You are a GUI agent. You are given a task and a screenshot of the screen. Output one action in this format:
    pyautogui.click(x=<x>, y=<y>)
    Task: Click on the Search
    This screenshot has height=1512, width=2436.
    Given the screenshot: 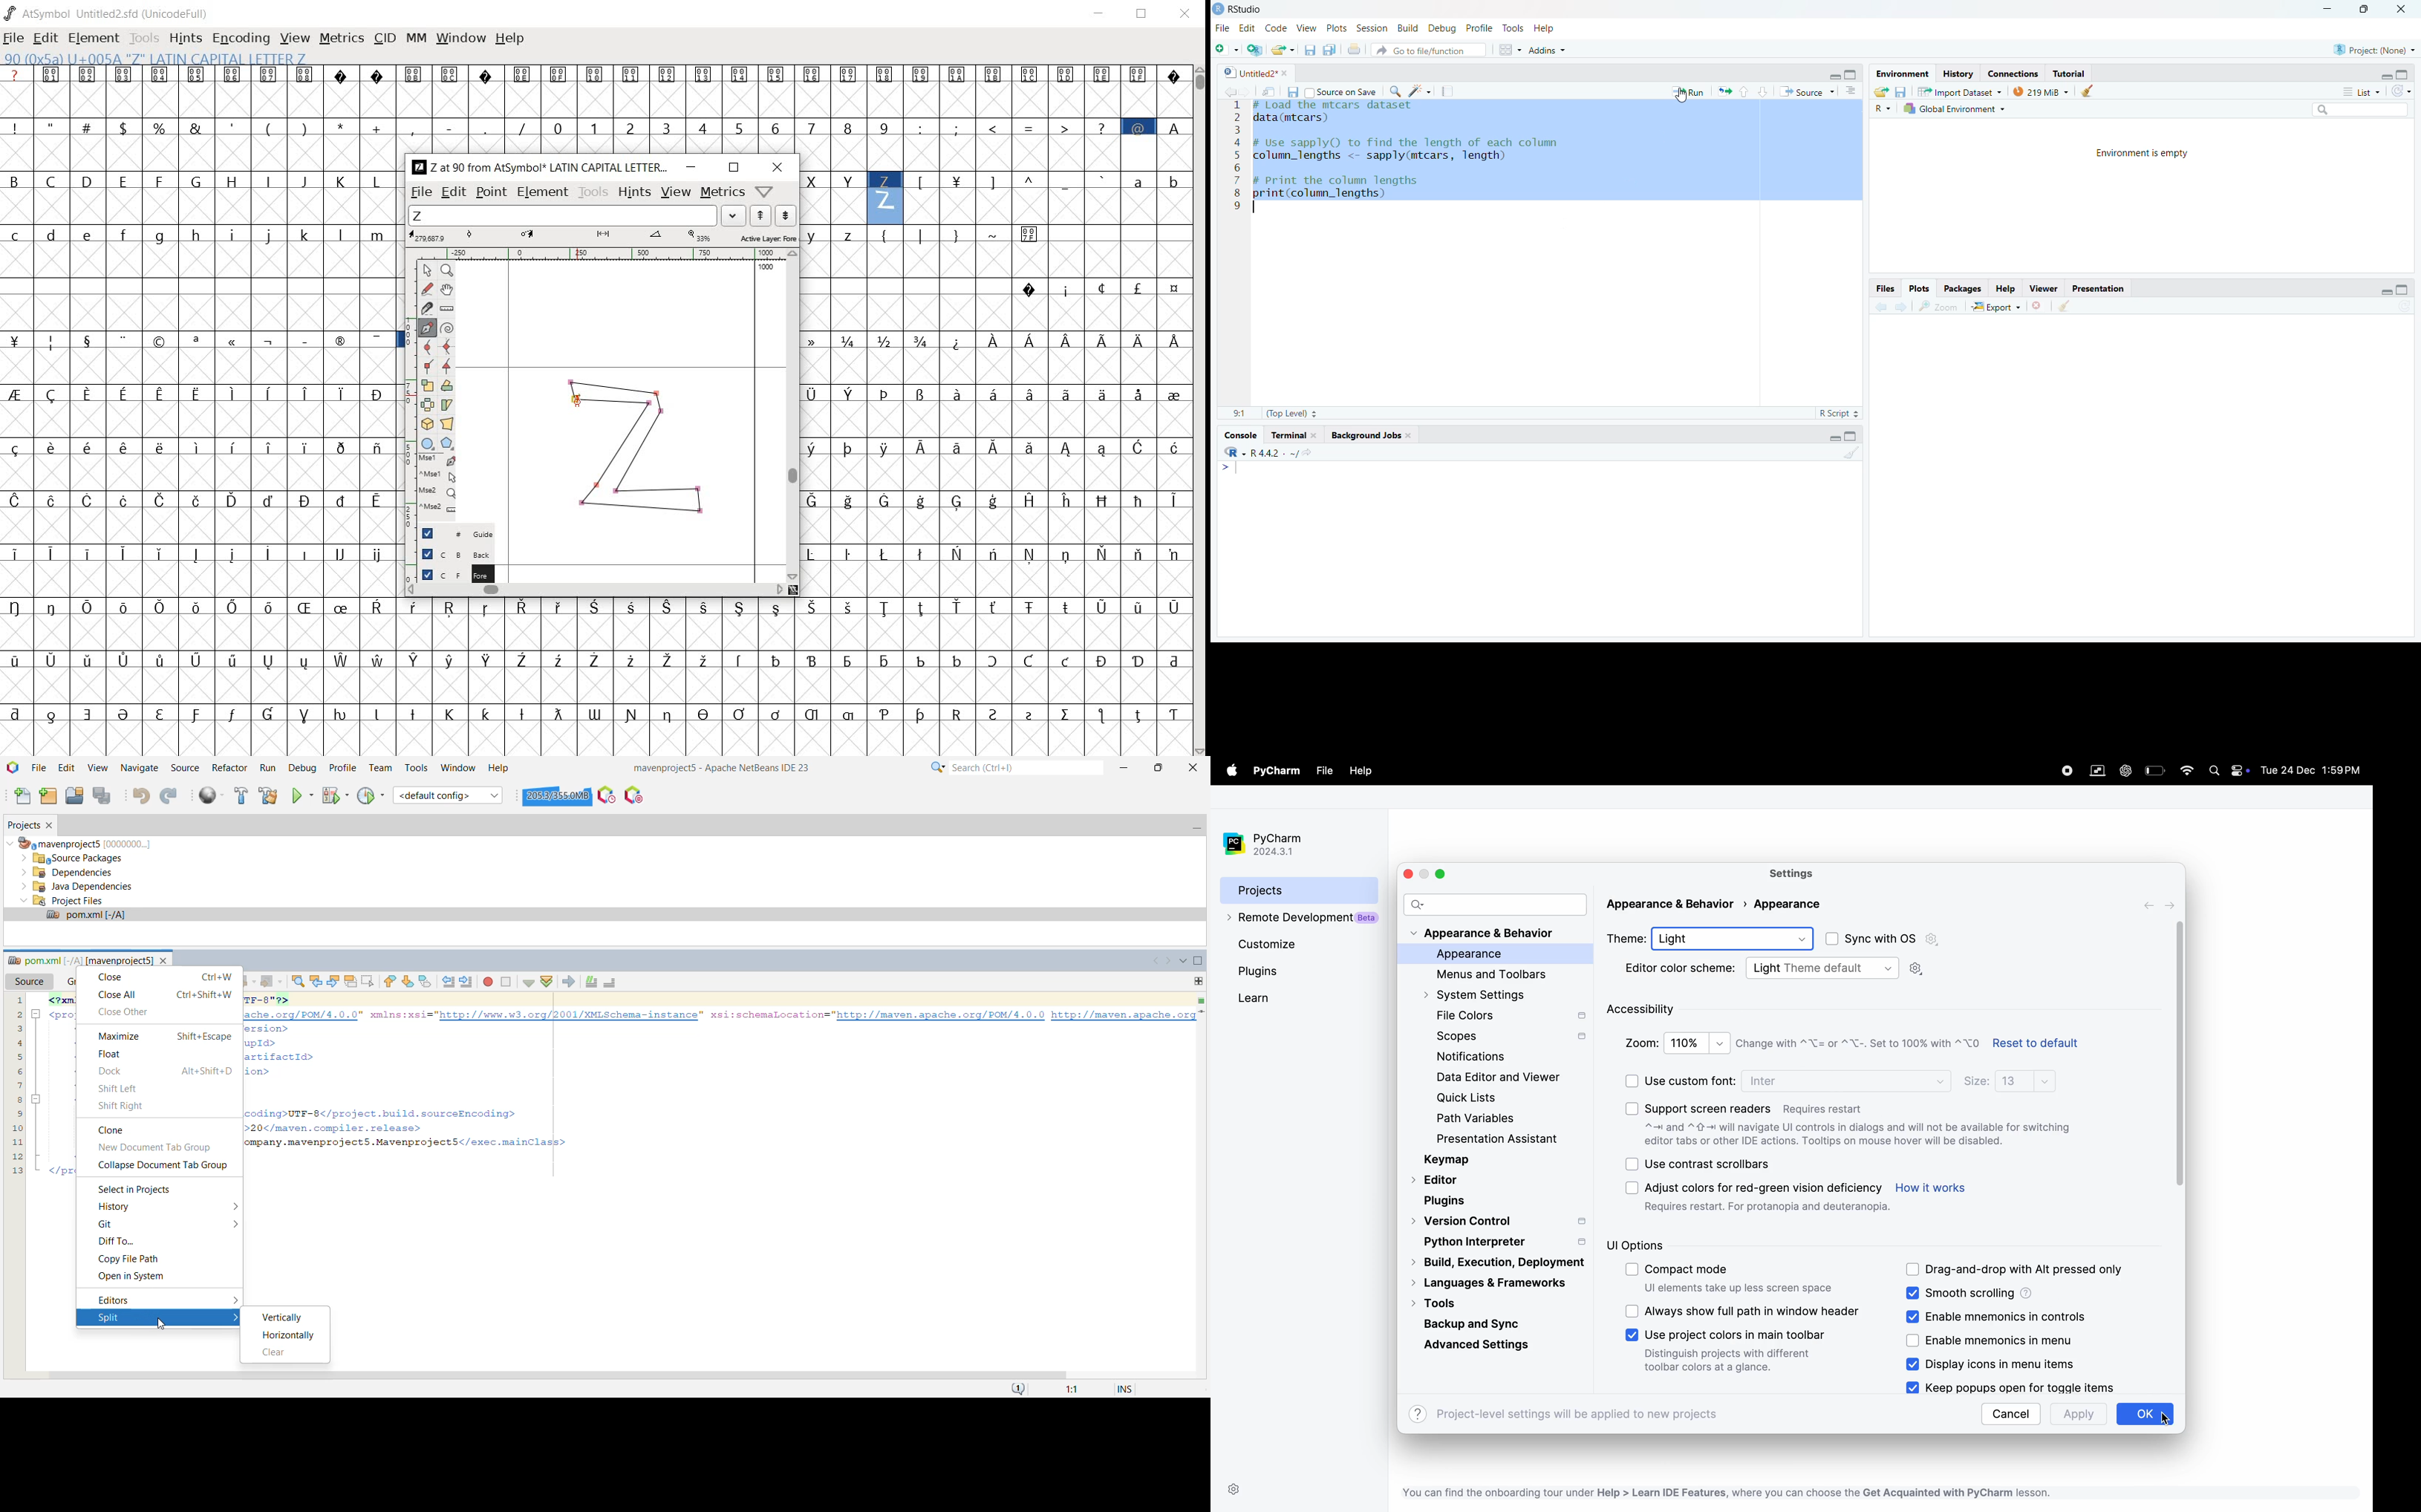 What is the action you would take?
    pyautogui.click(x=2361, y=110)
    